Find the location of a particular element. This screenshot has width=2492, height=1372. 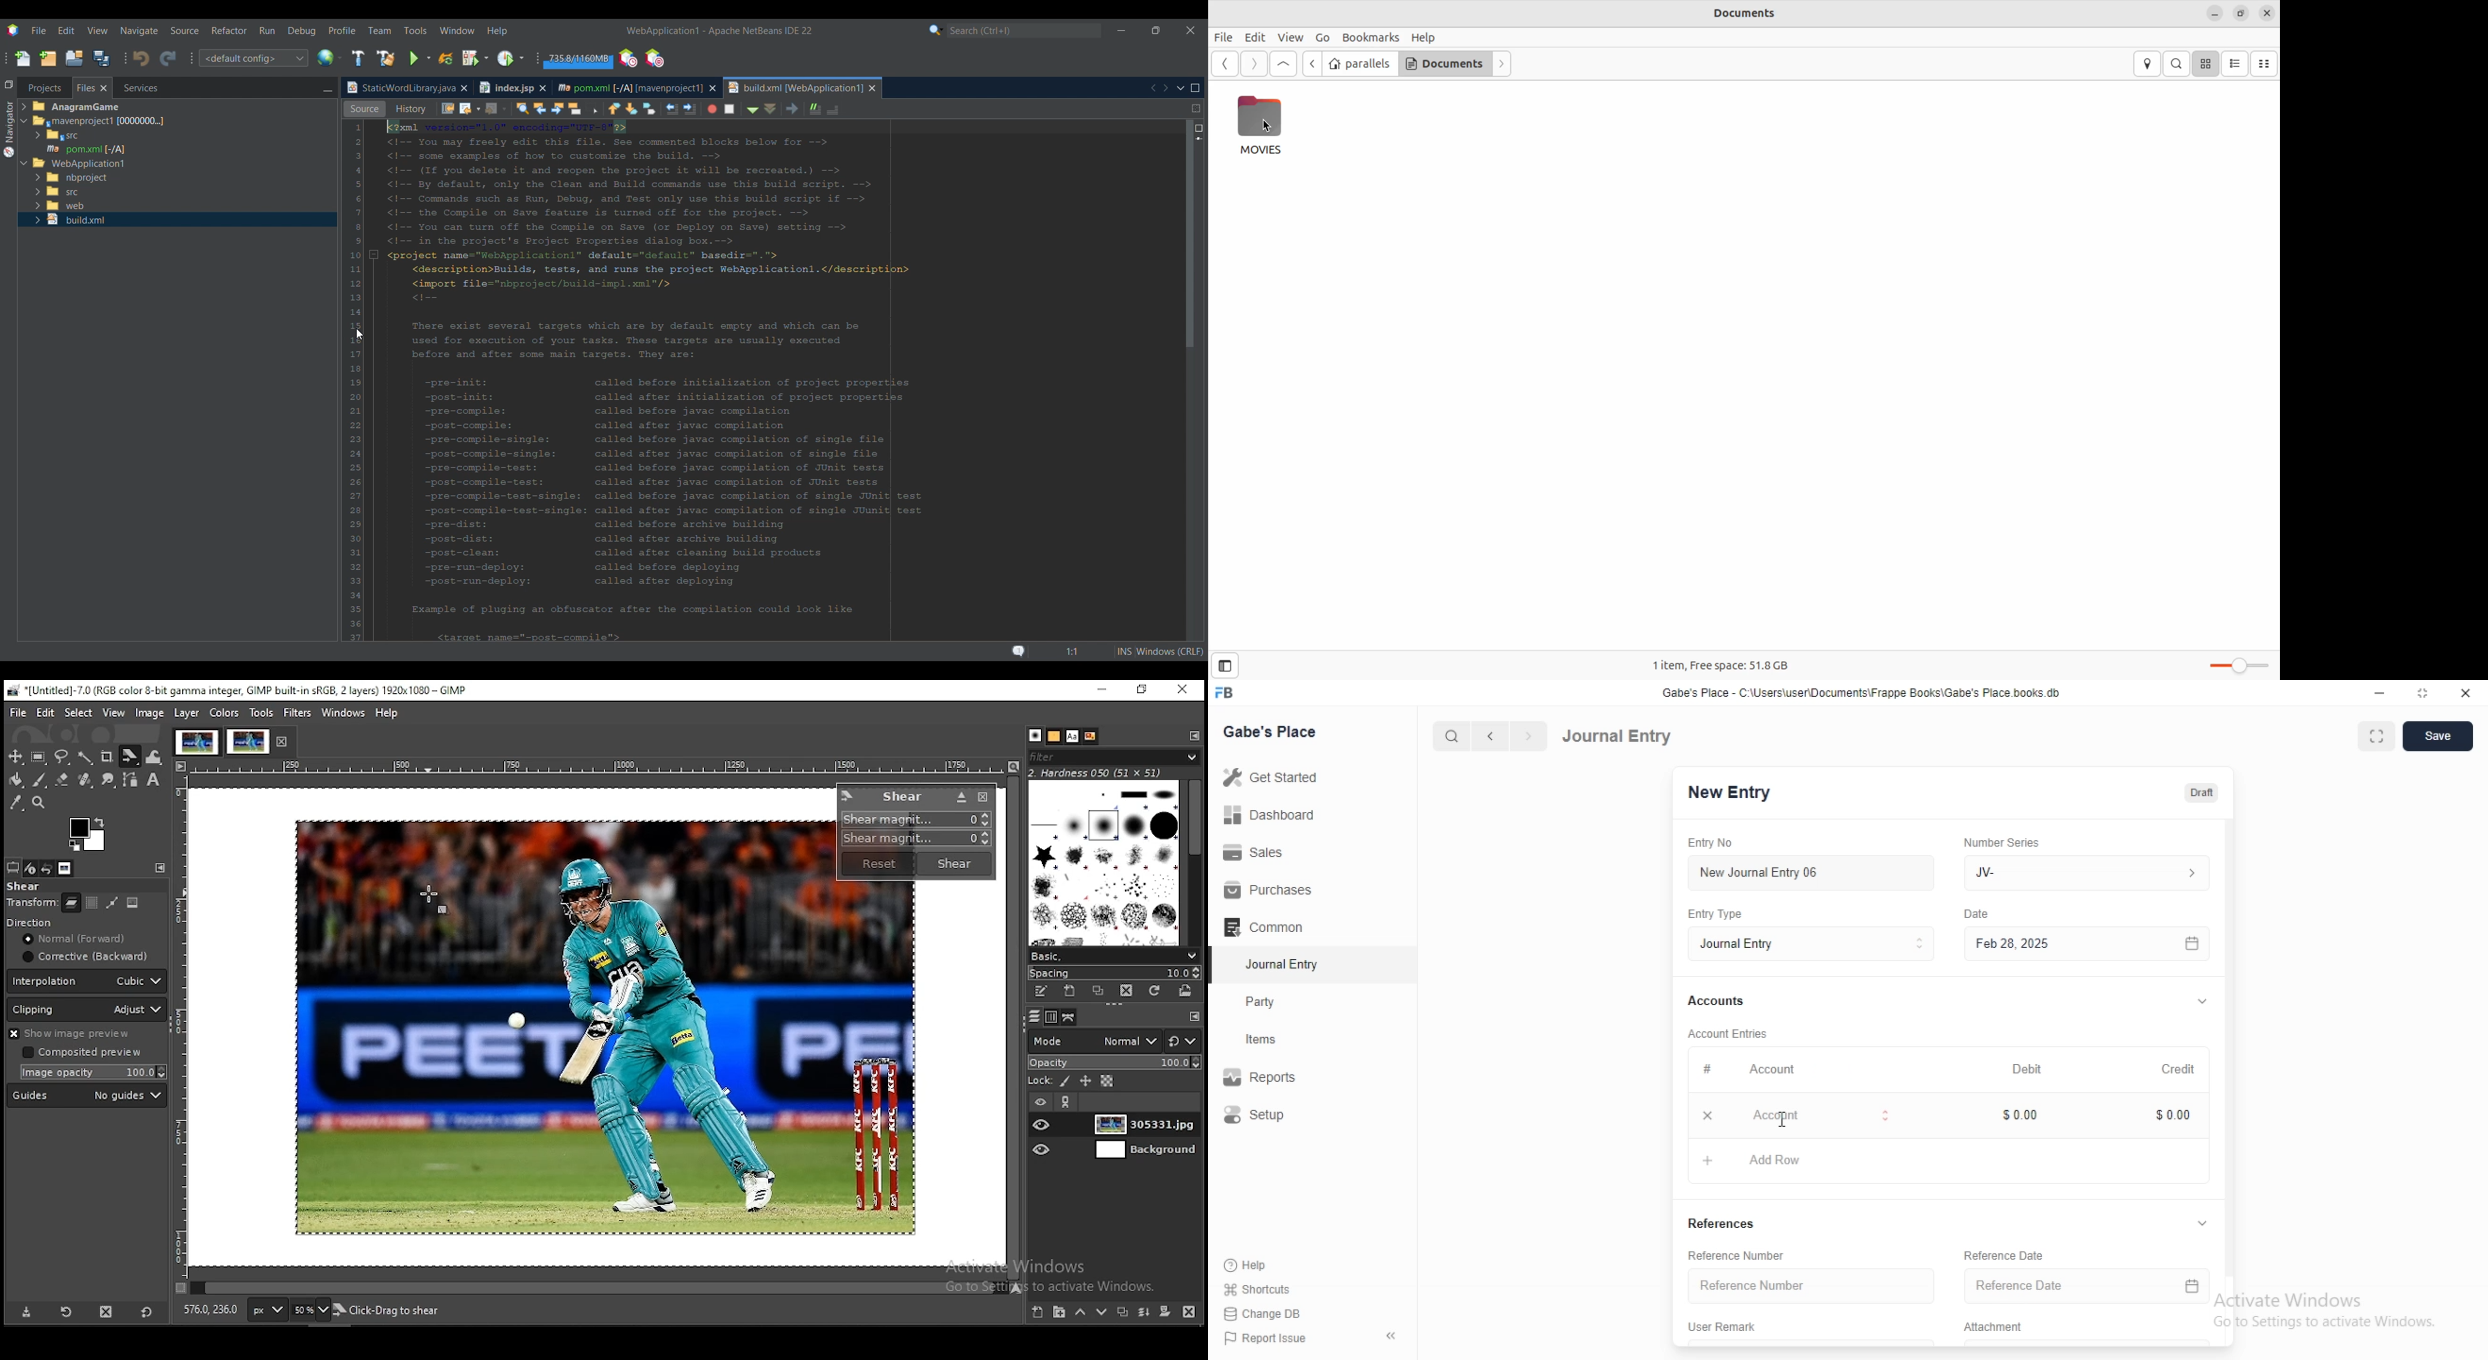

shear is located at coordinates (952, 863).